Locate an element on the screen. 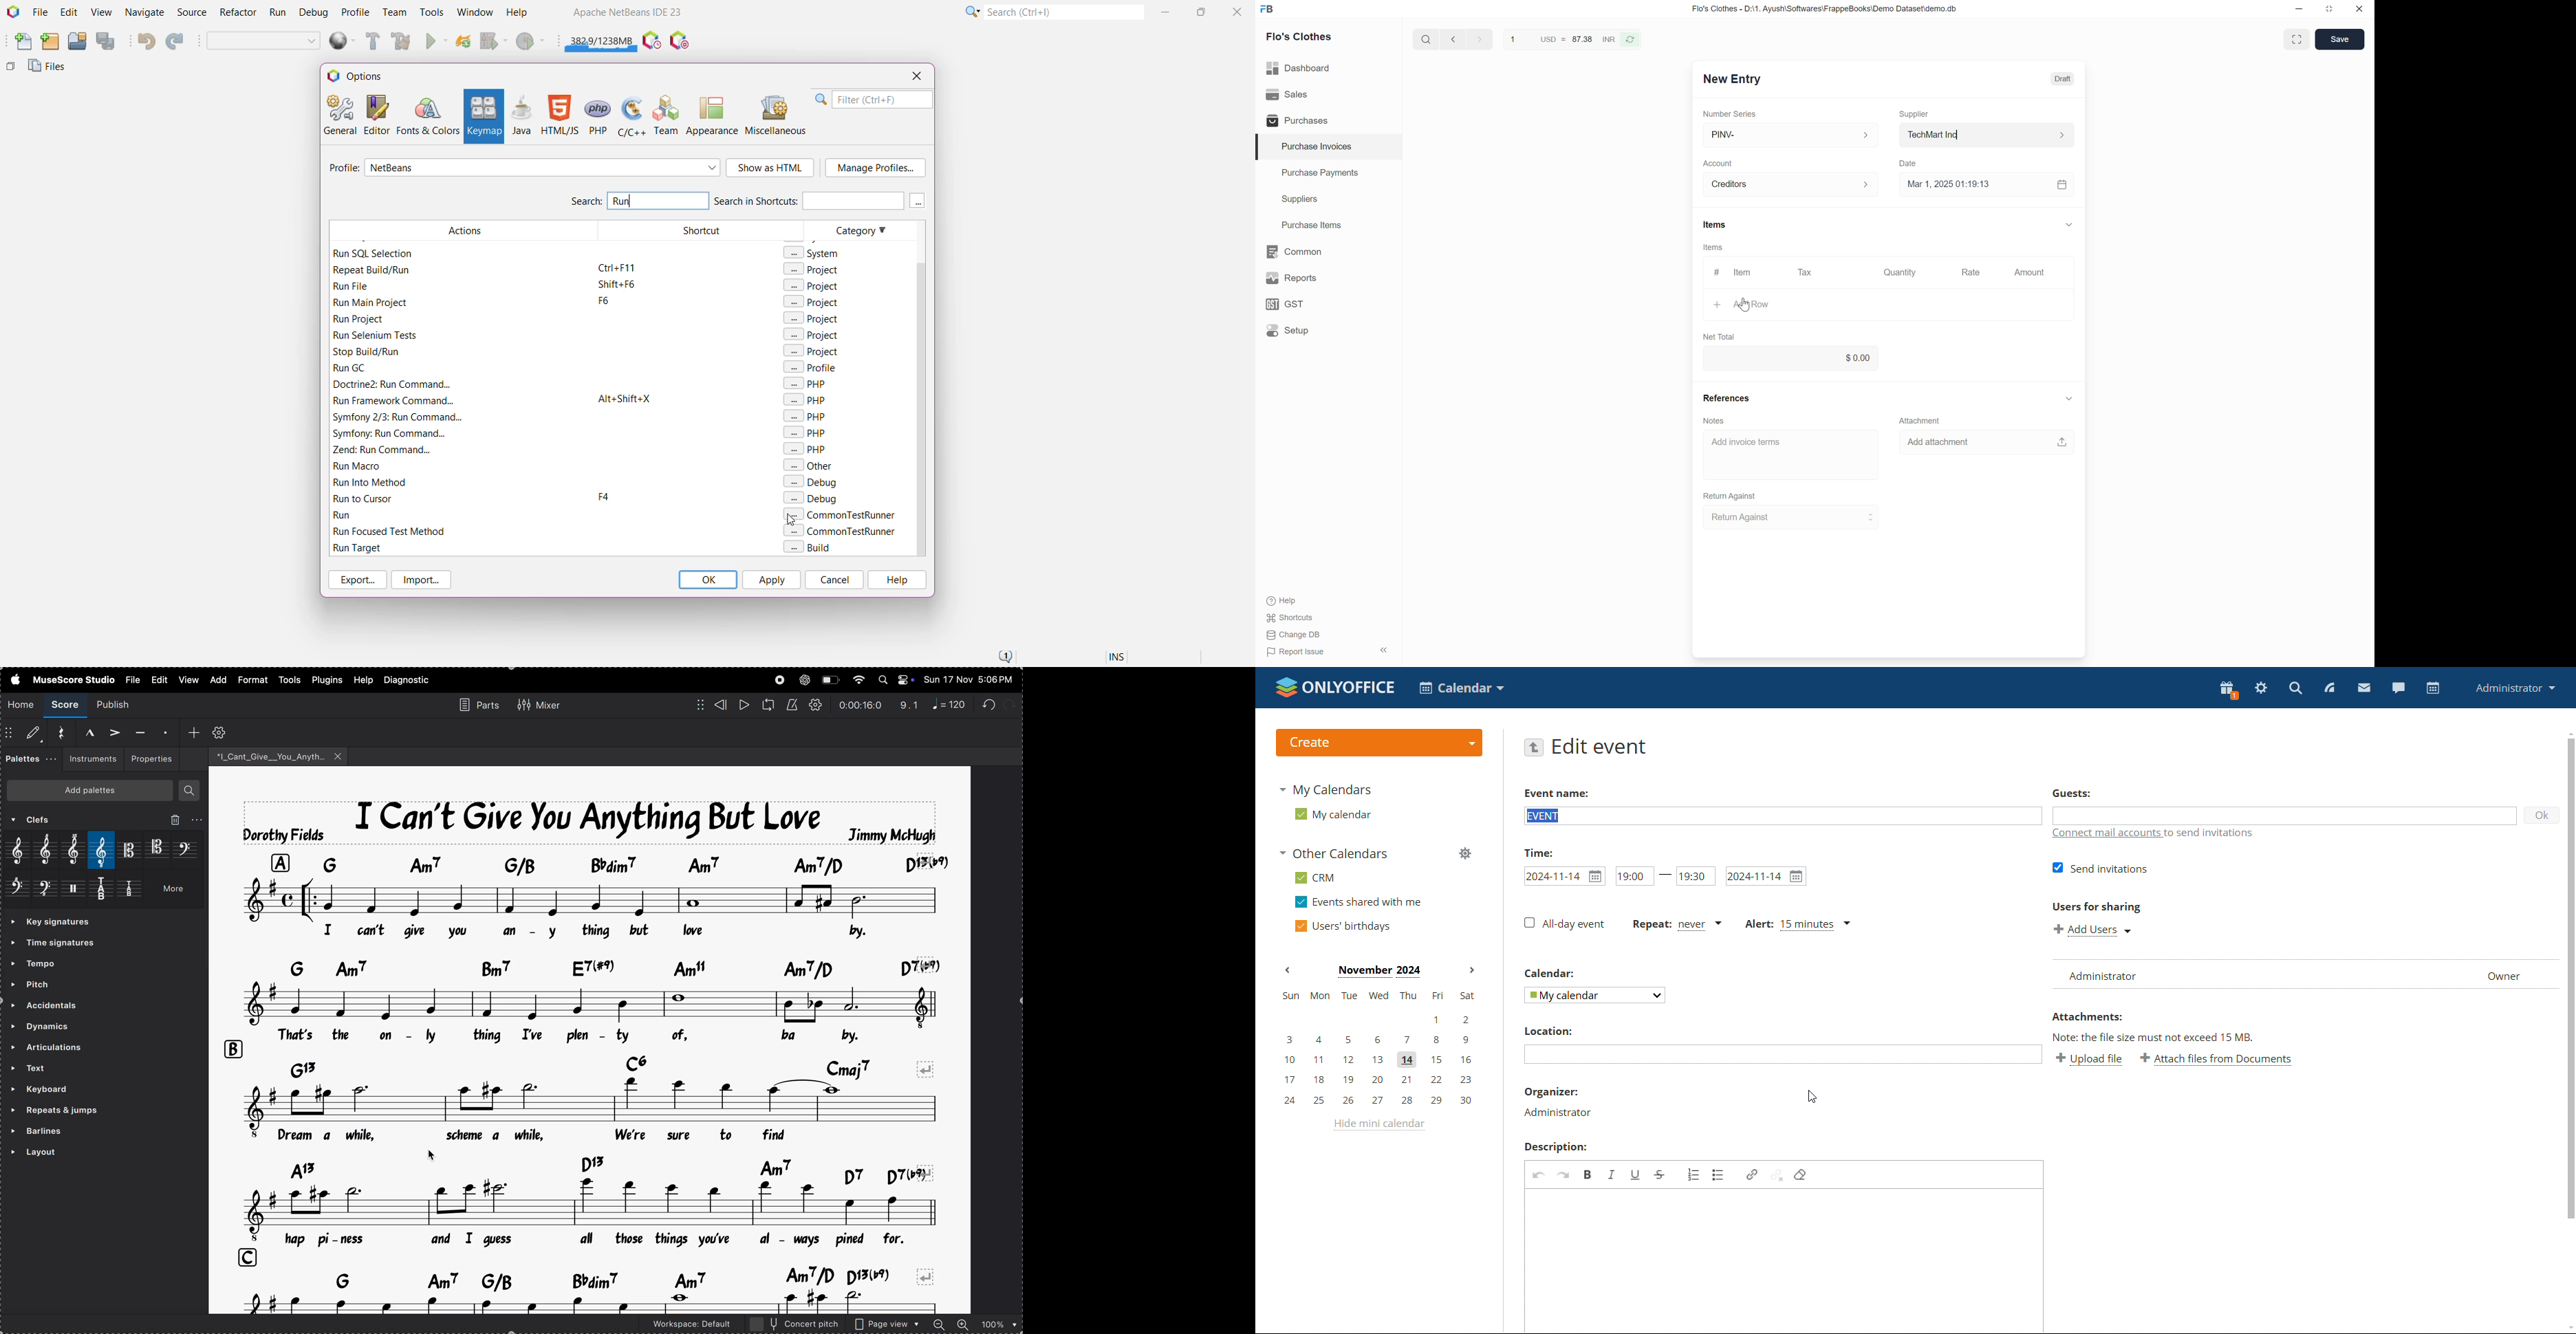 Image resolution: width=2576 pixels, height=1344 pixels. loop playback is located at coordinates (768, 705).